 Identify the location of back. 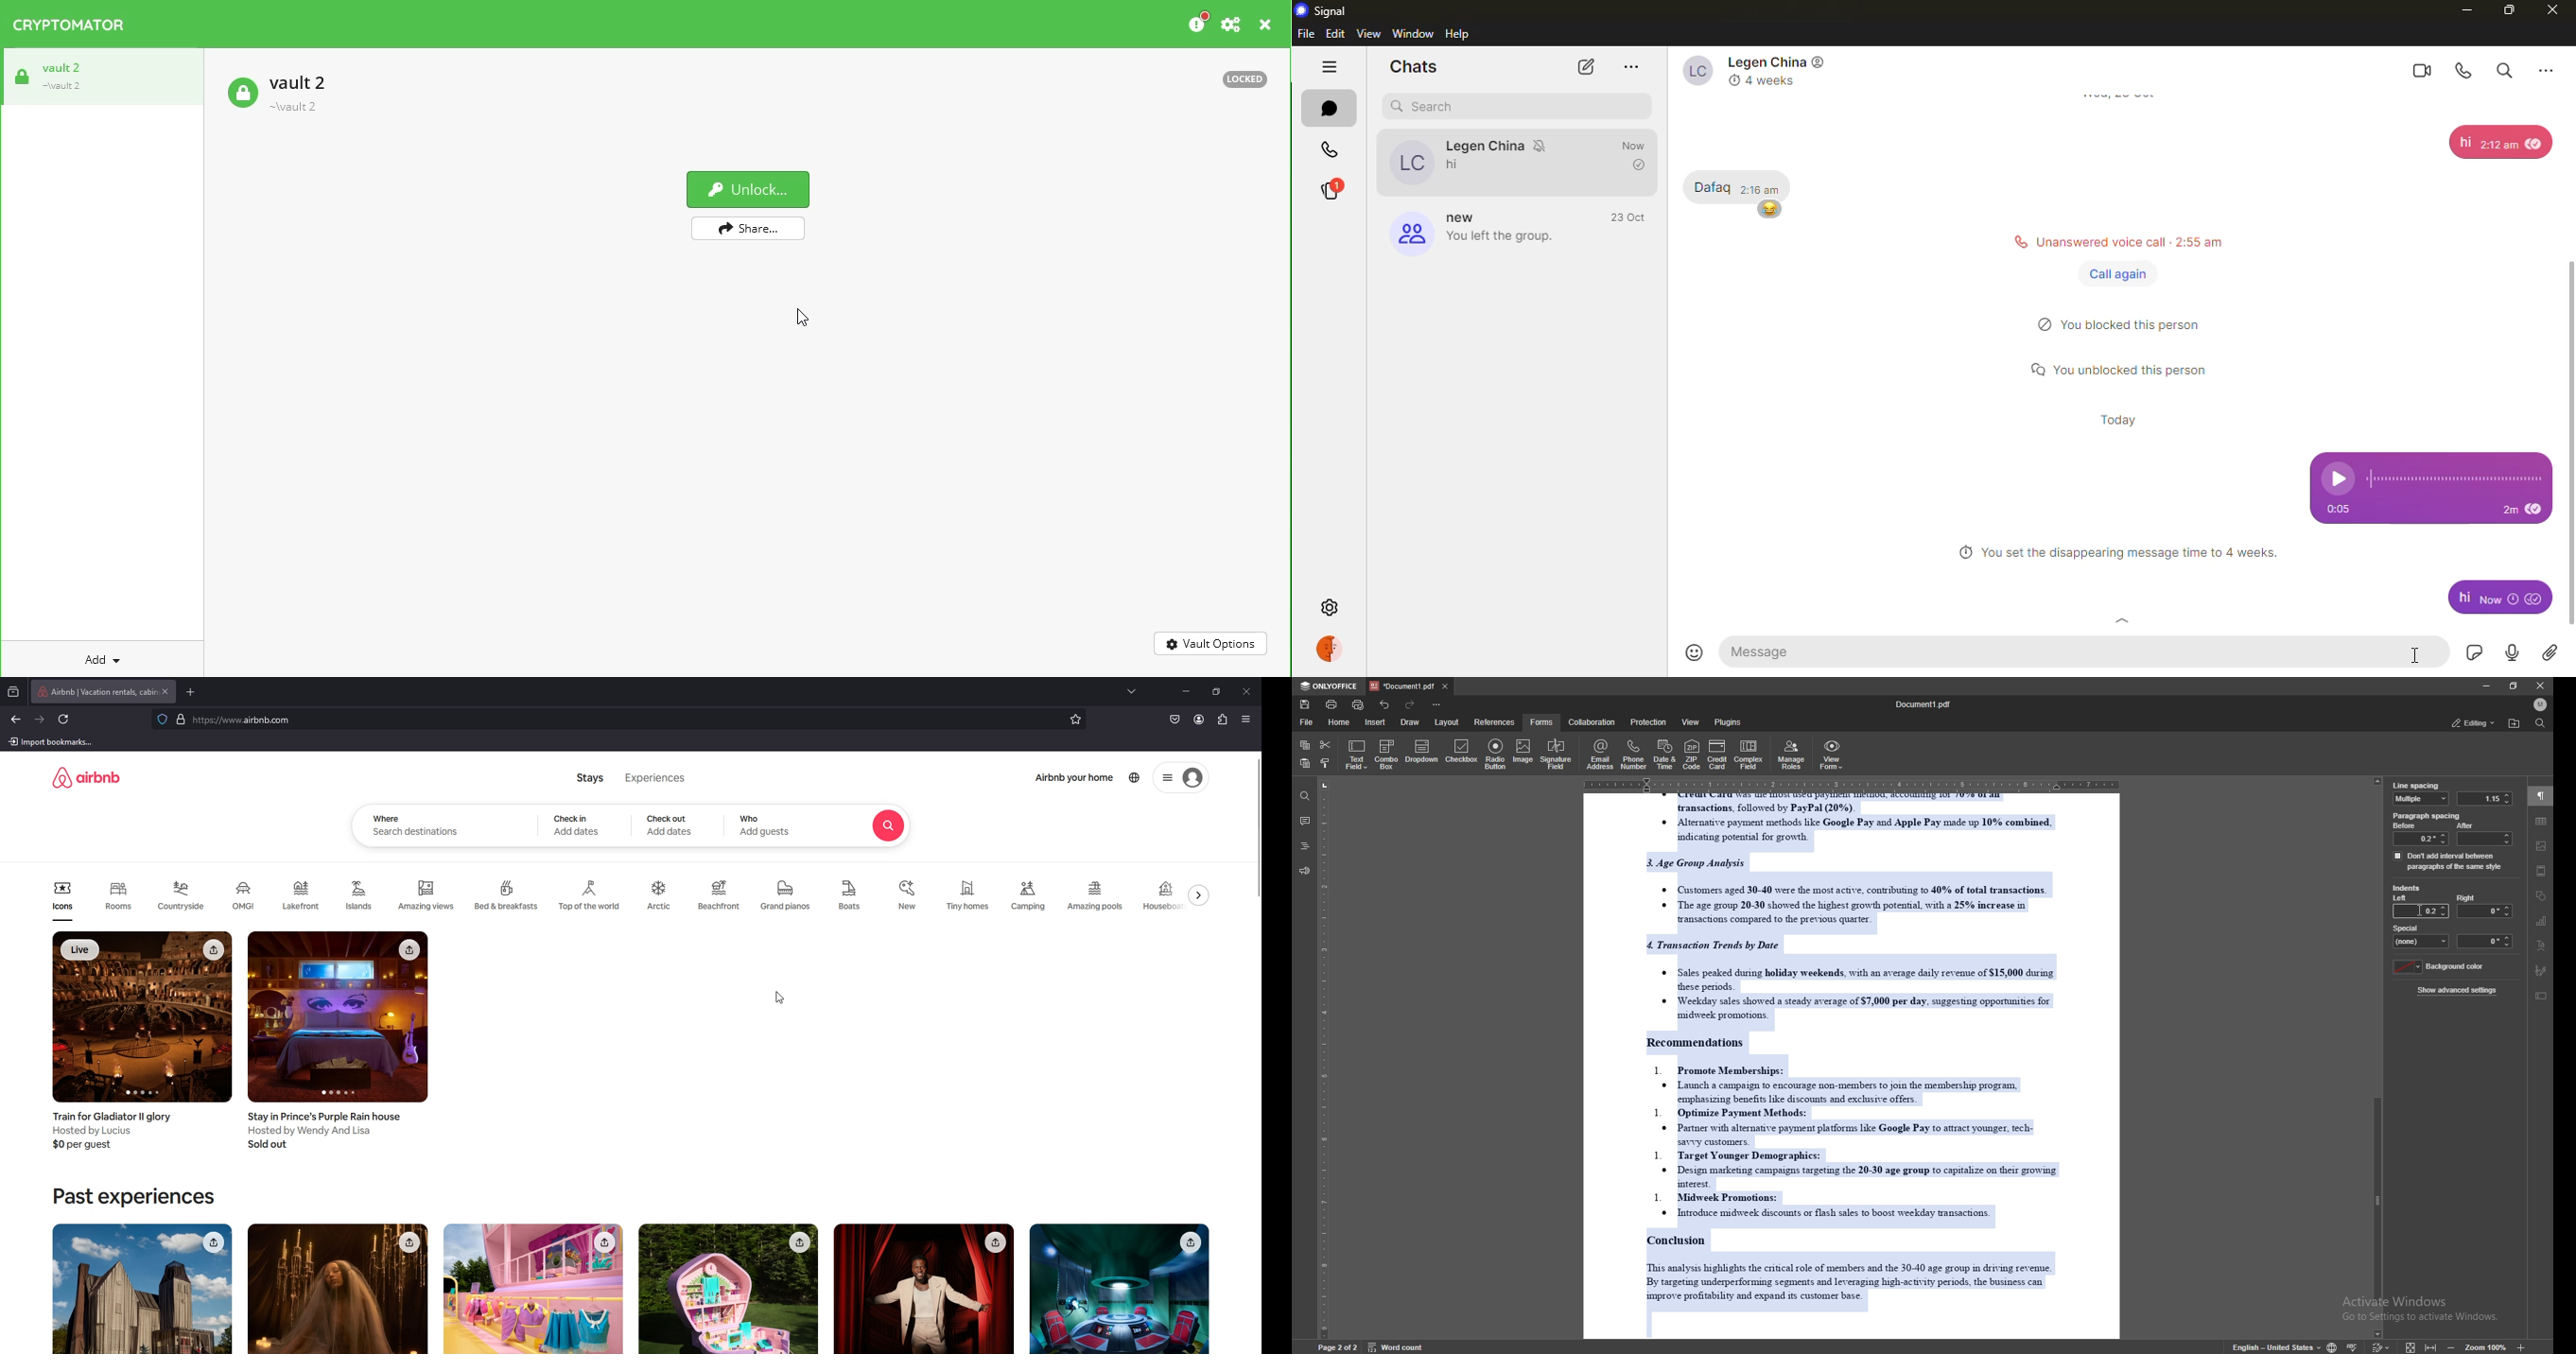
(16, 720).